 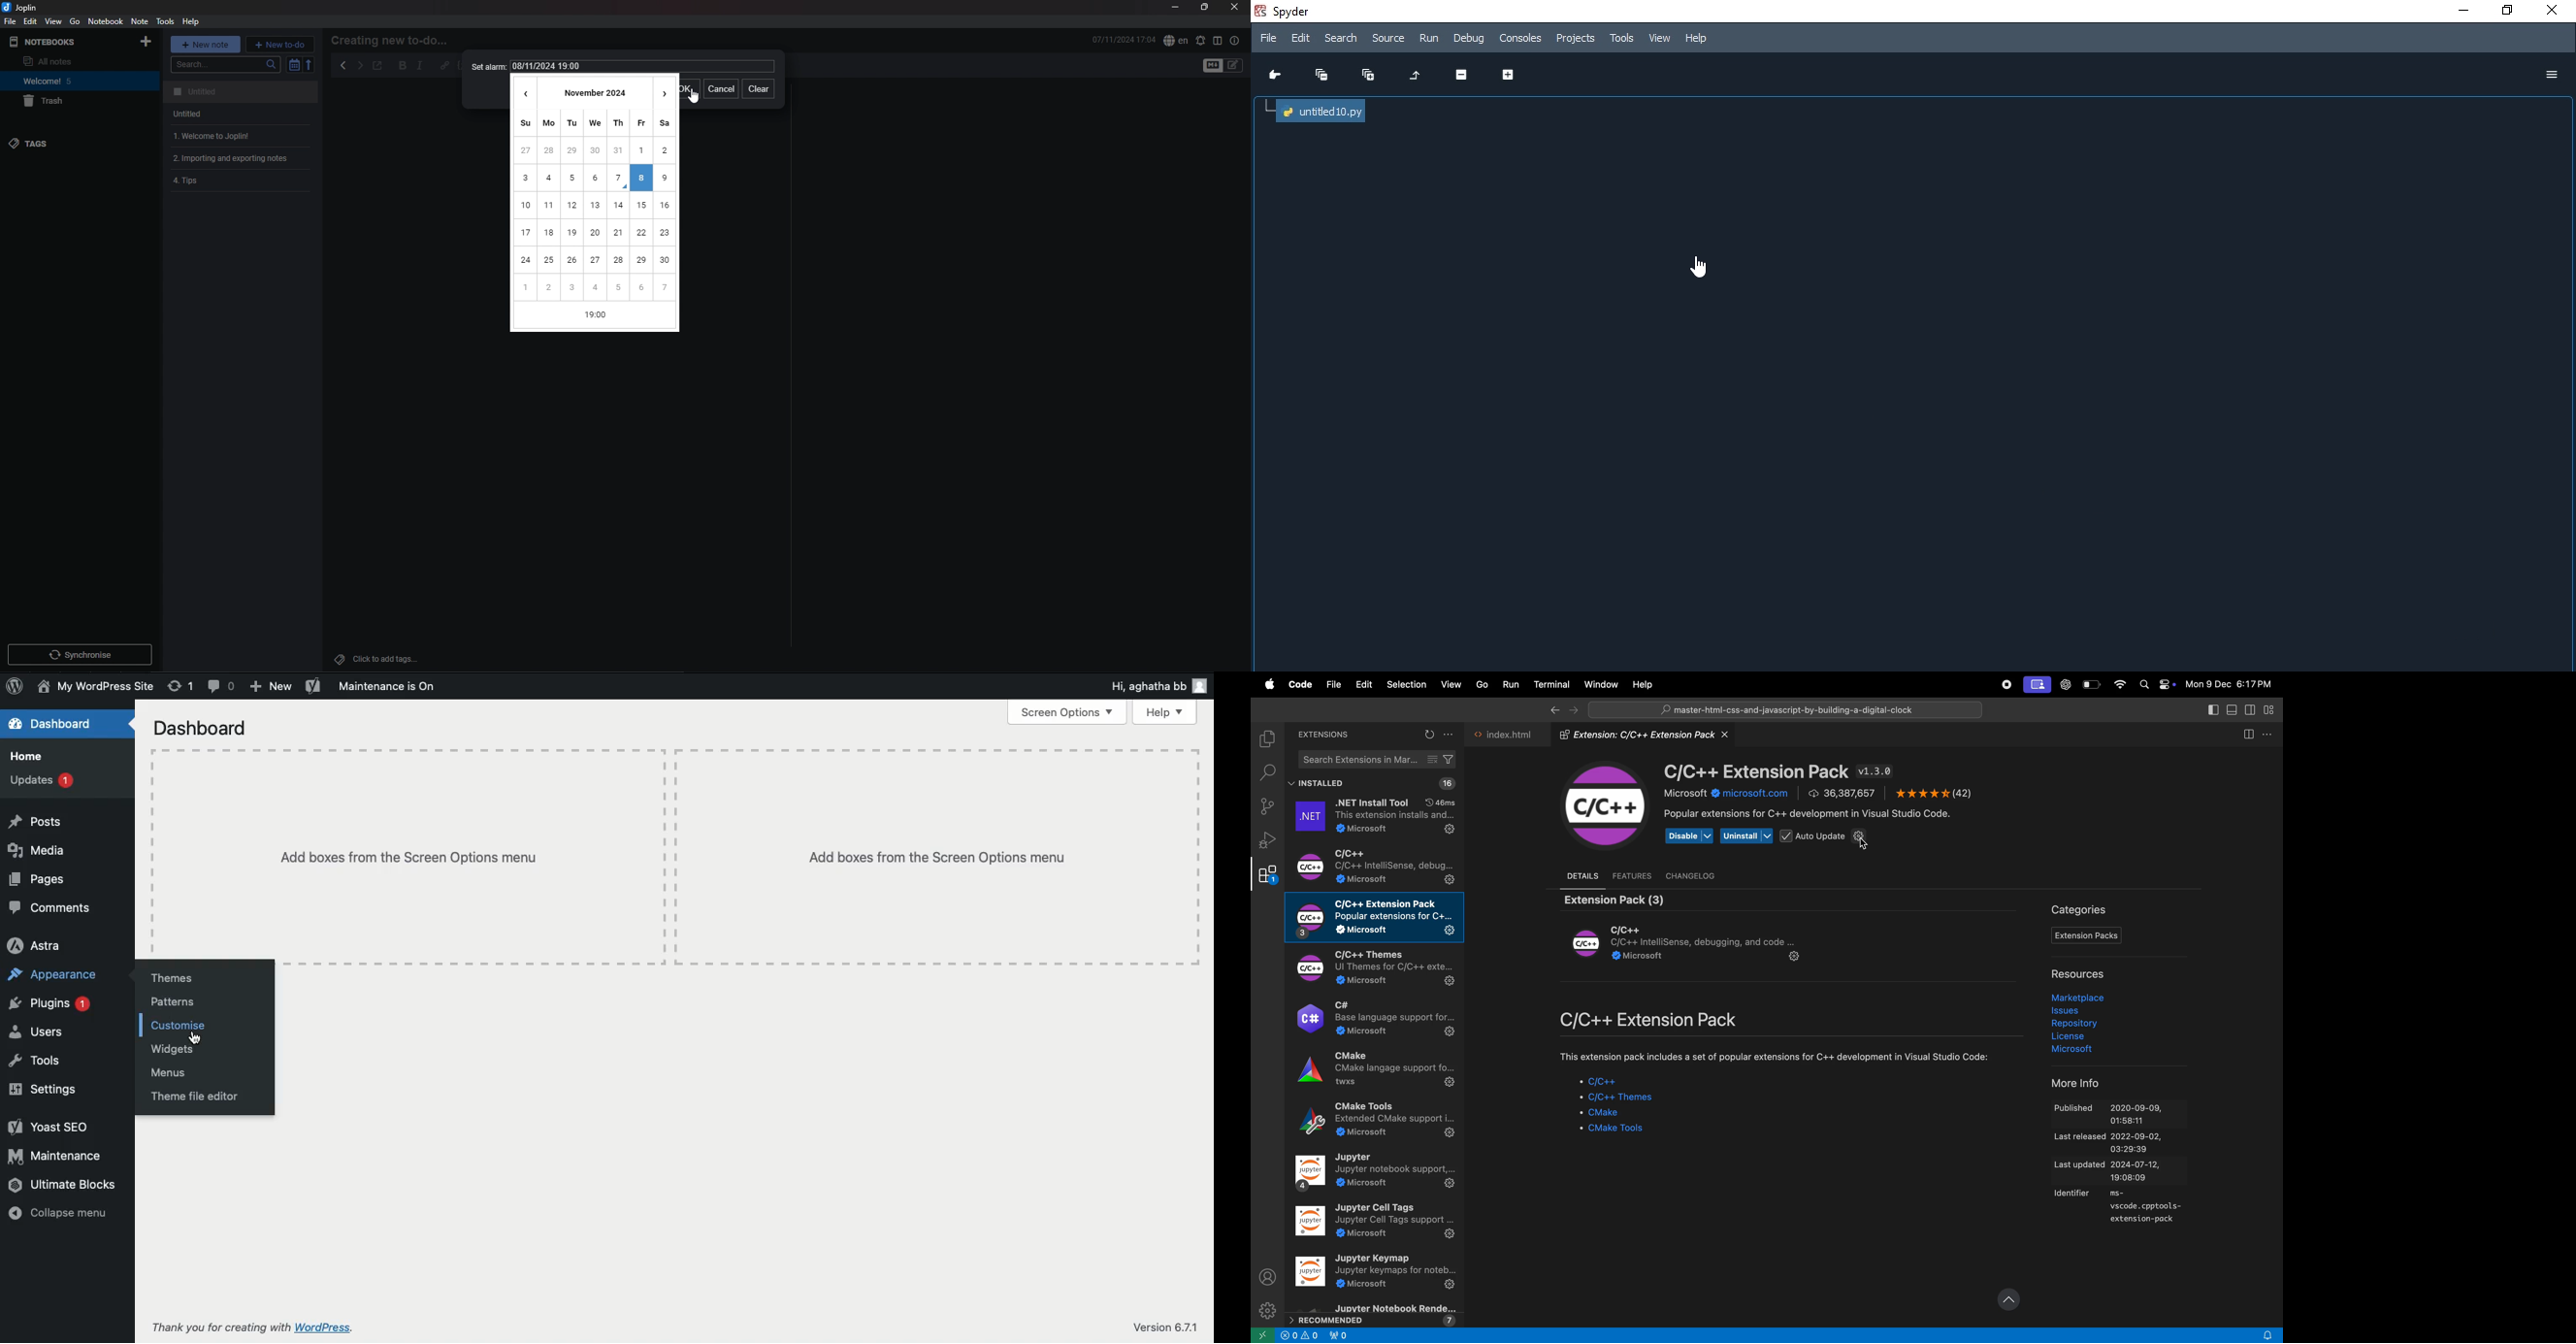 What do you see at coordinates (1268, 840) in the screenshot?
I see `debug` at bounding box center [1268, 840].